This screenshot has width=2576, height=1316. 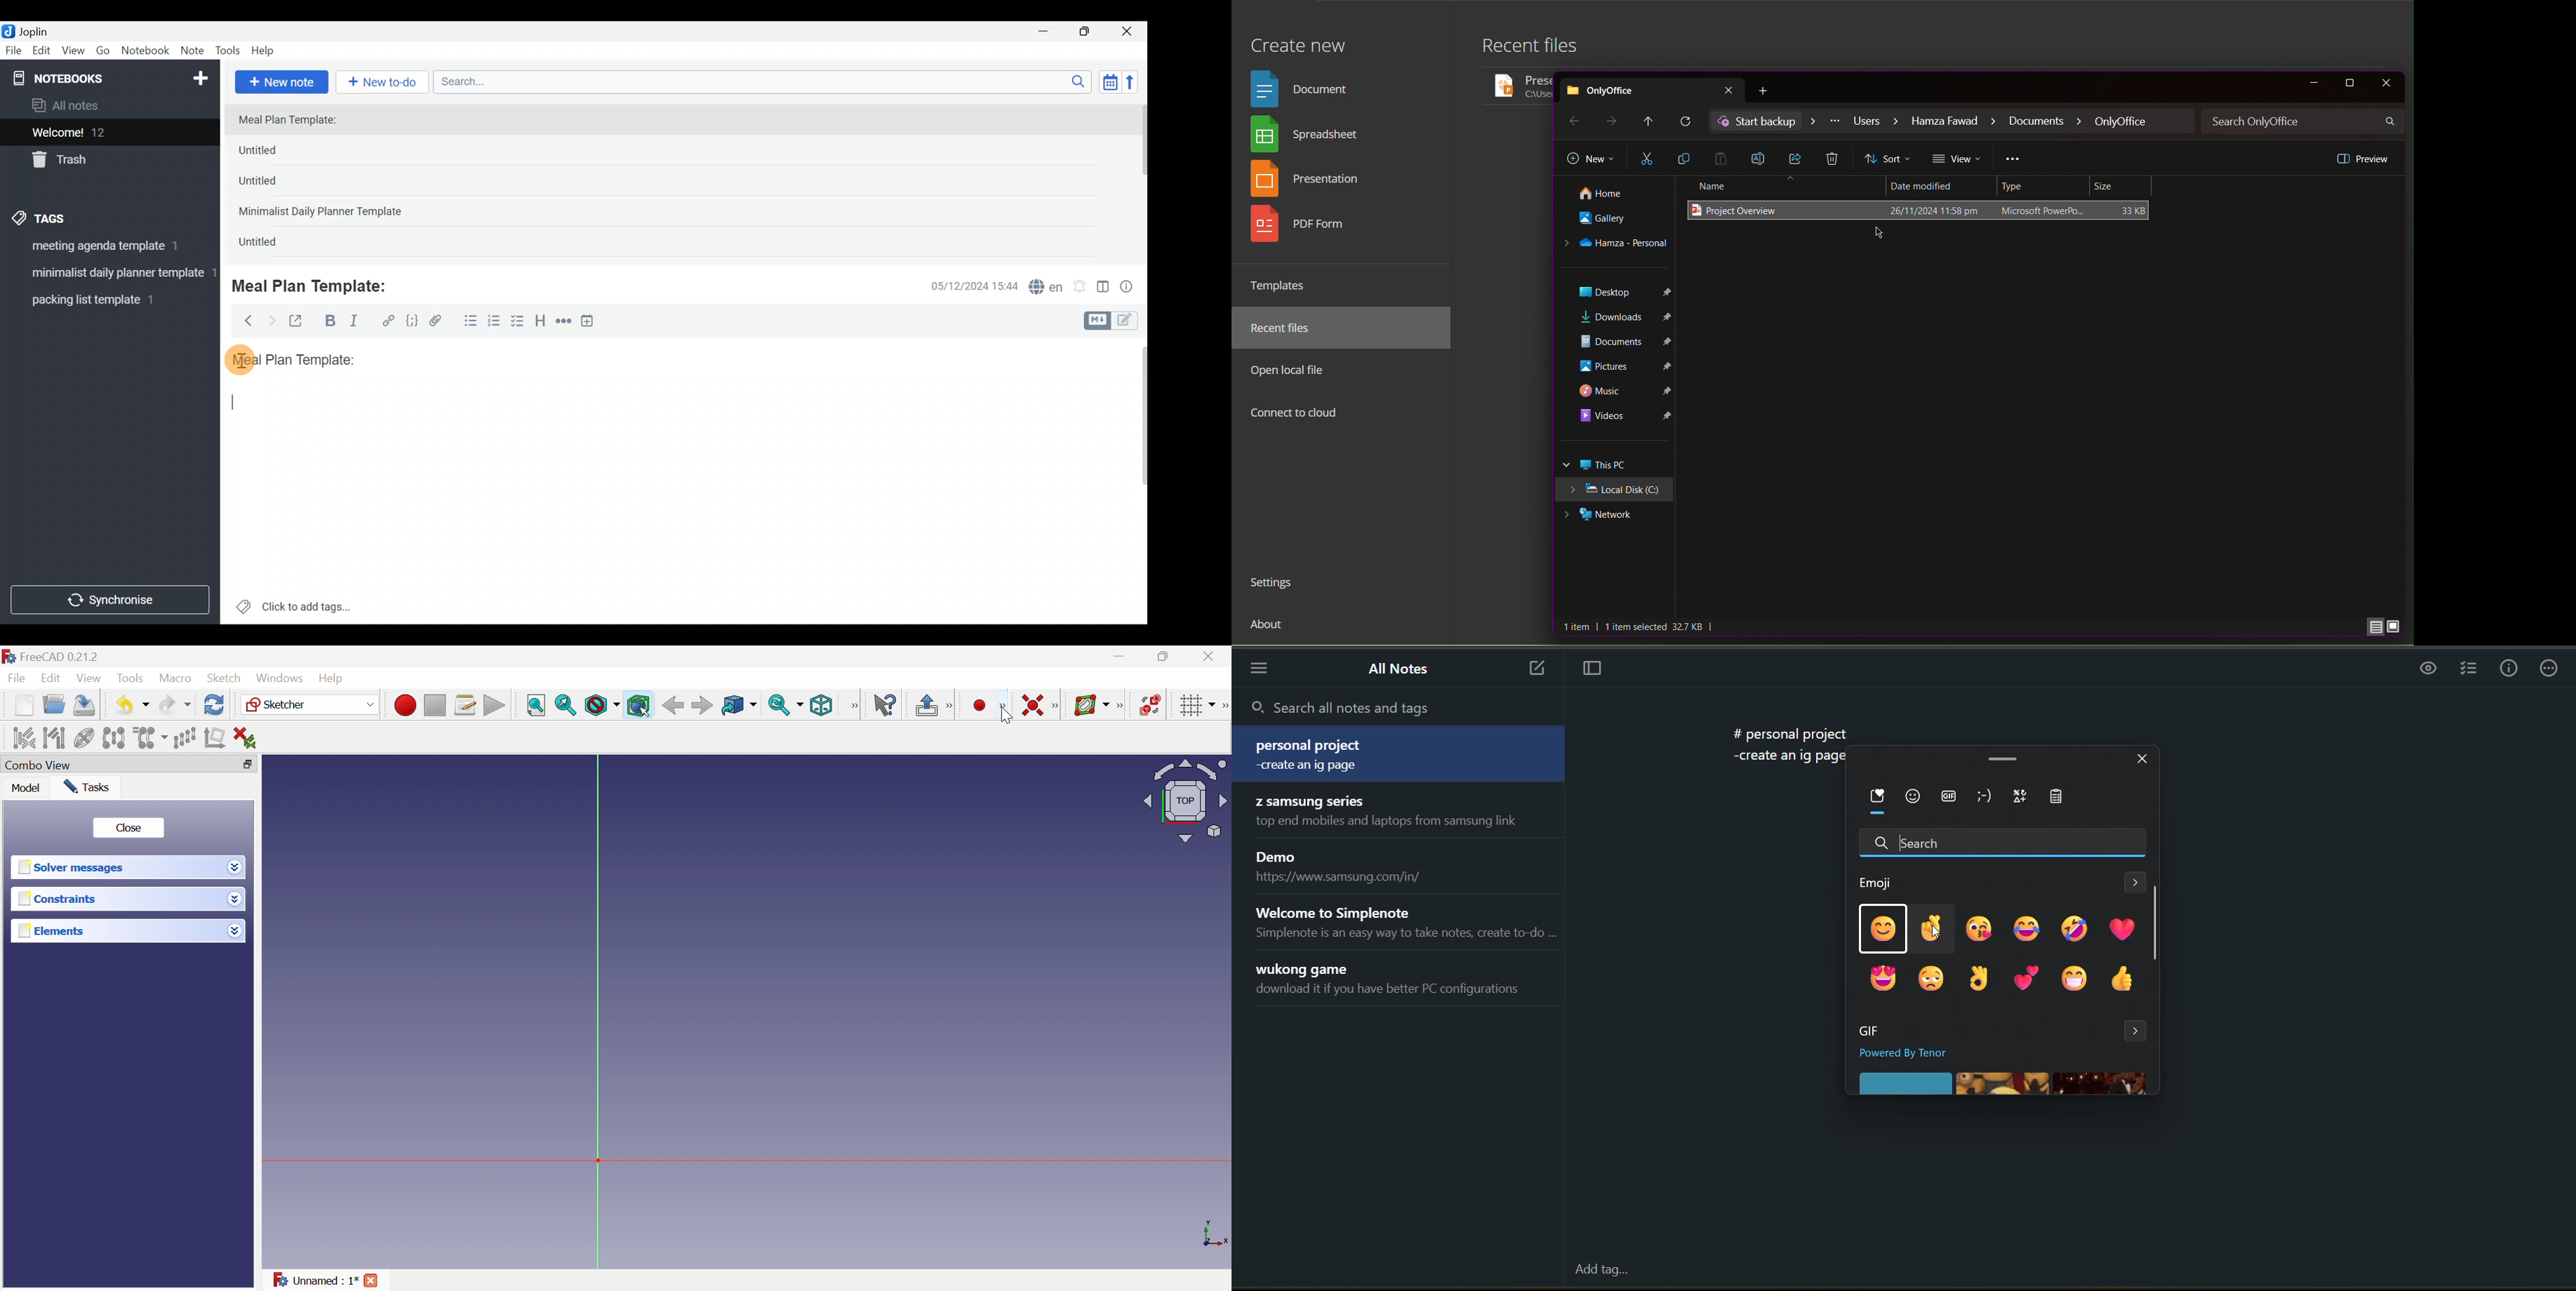 What do you see at coordinates (1004, 706) in the screenshot?
I see `[Sketcher geometries]` at bounding box center [1004, 706].